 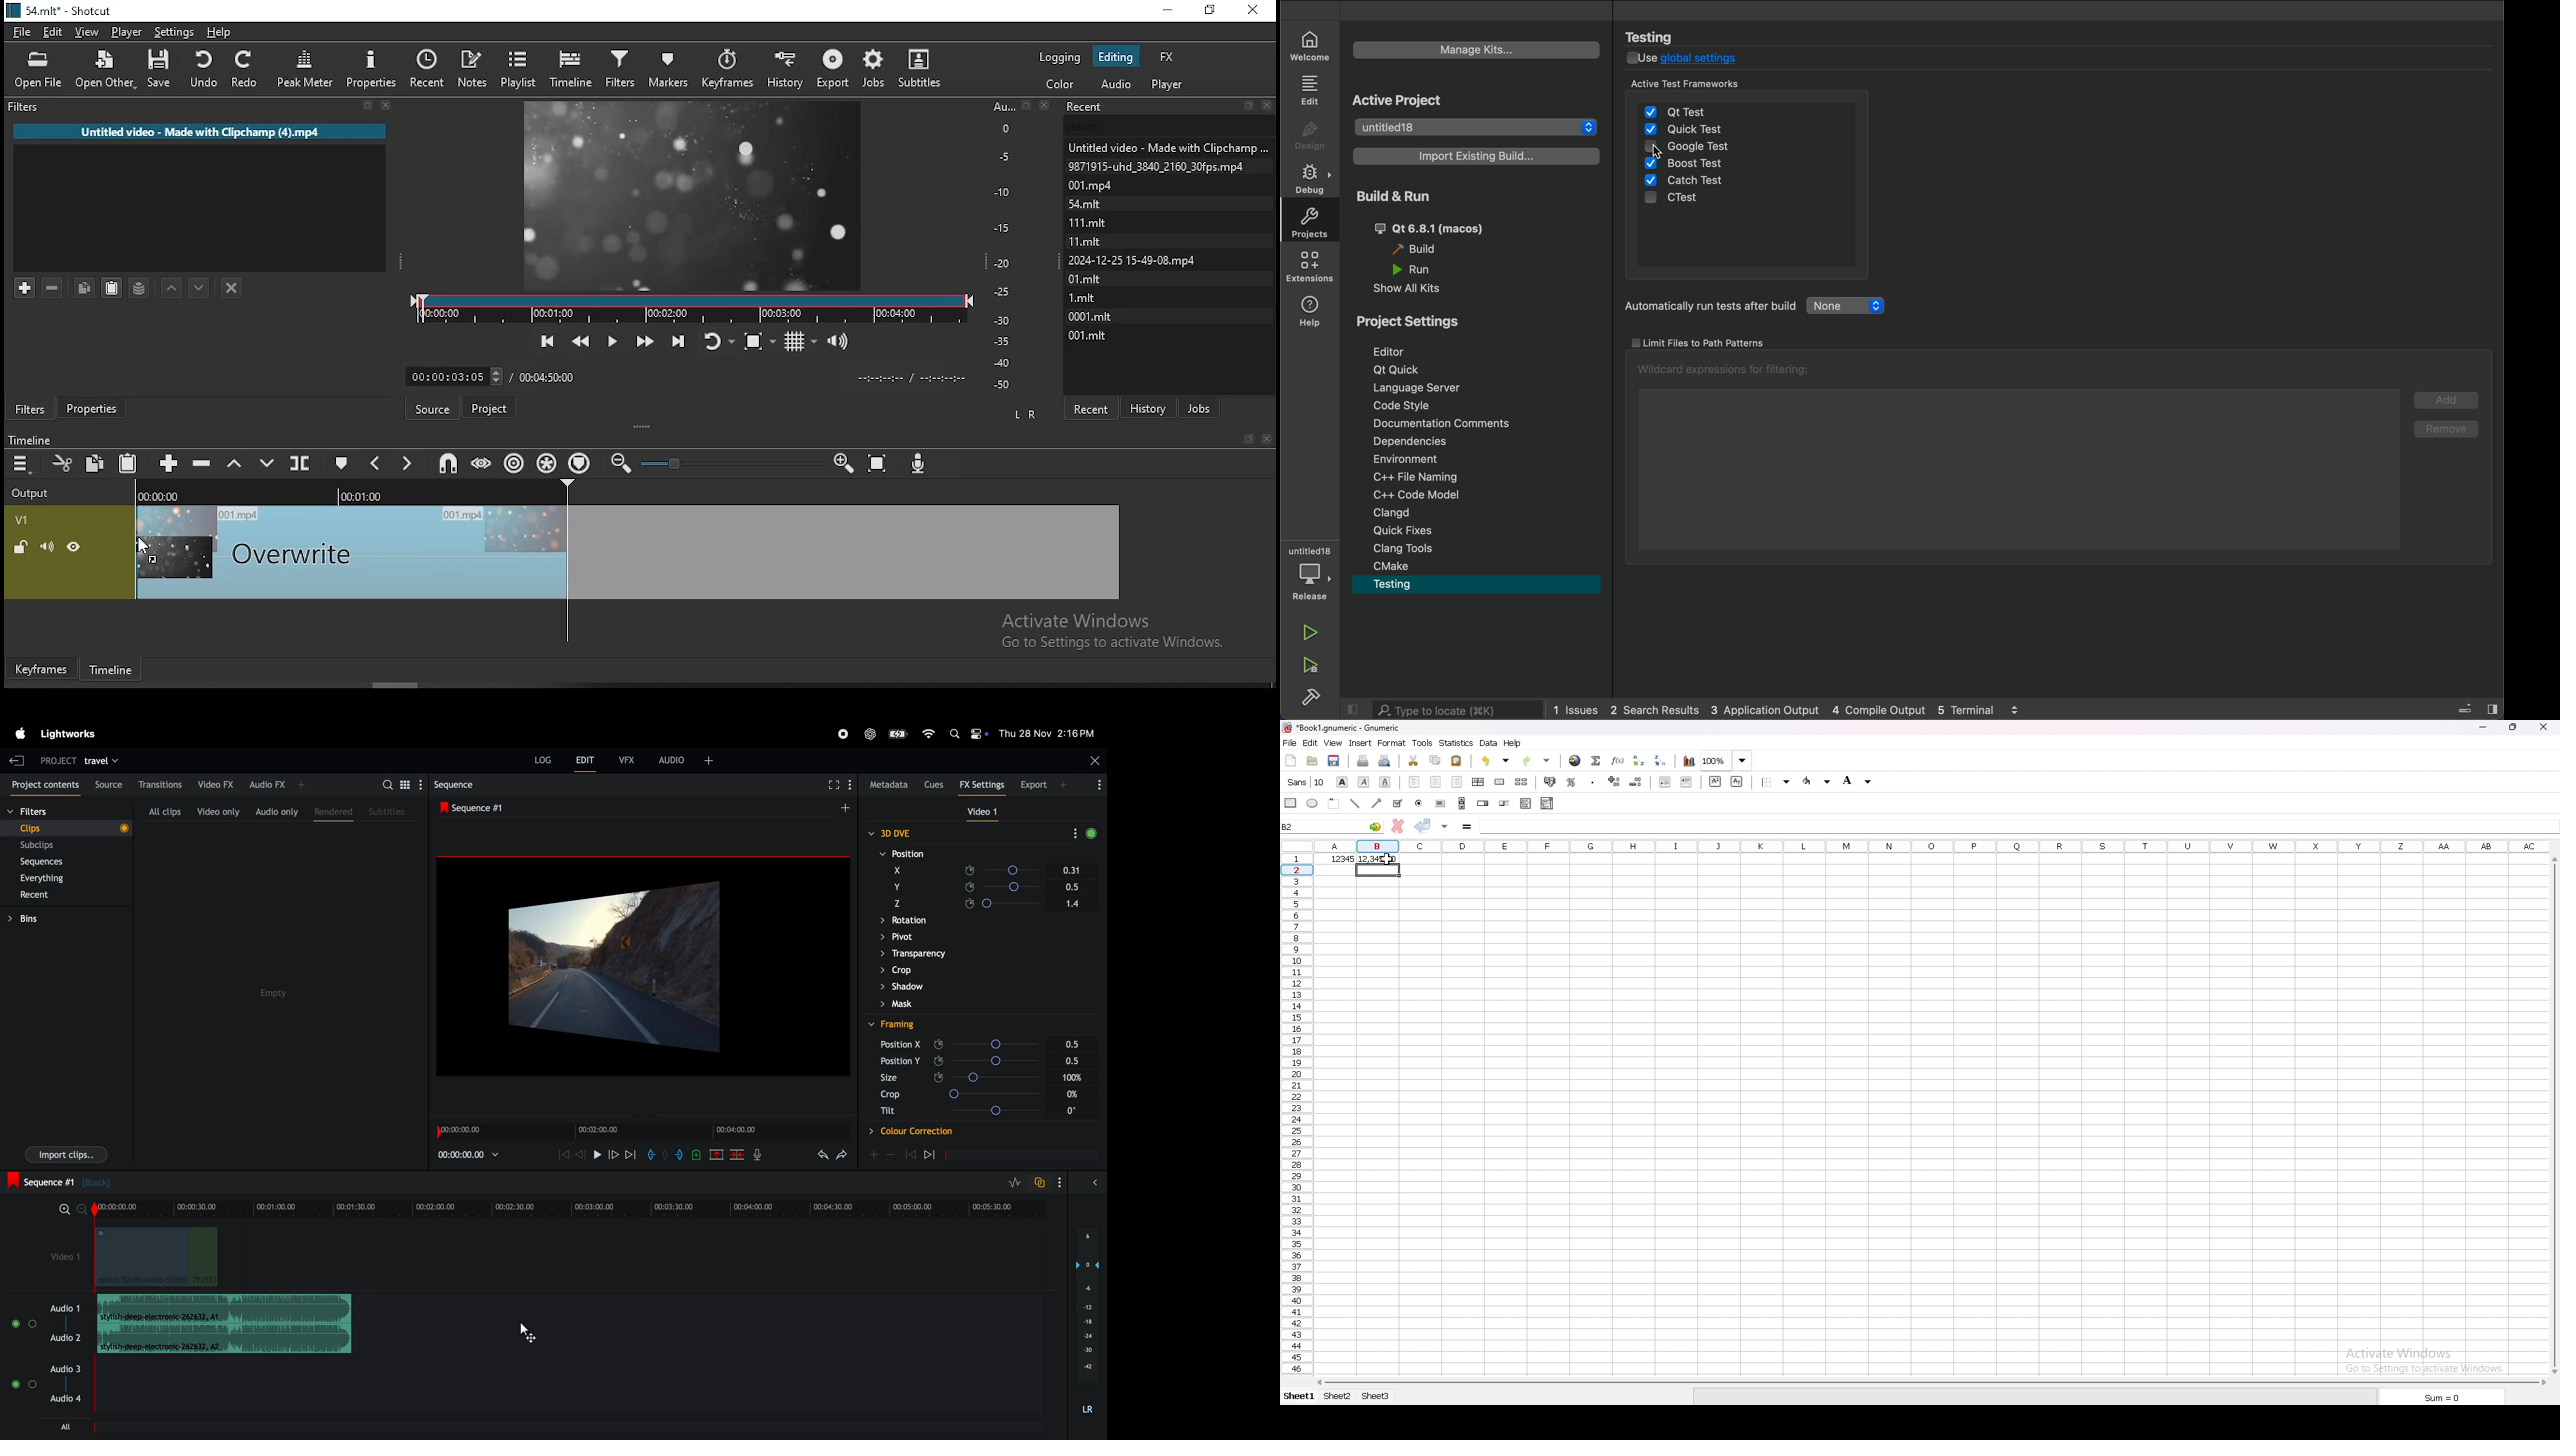 What do you see at coordinates (898, 734) in the screenshot?
I see `battery` at bounding box center [898, 734].